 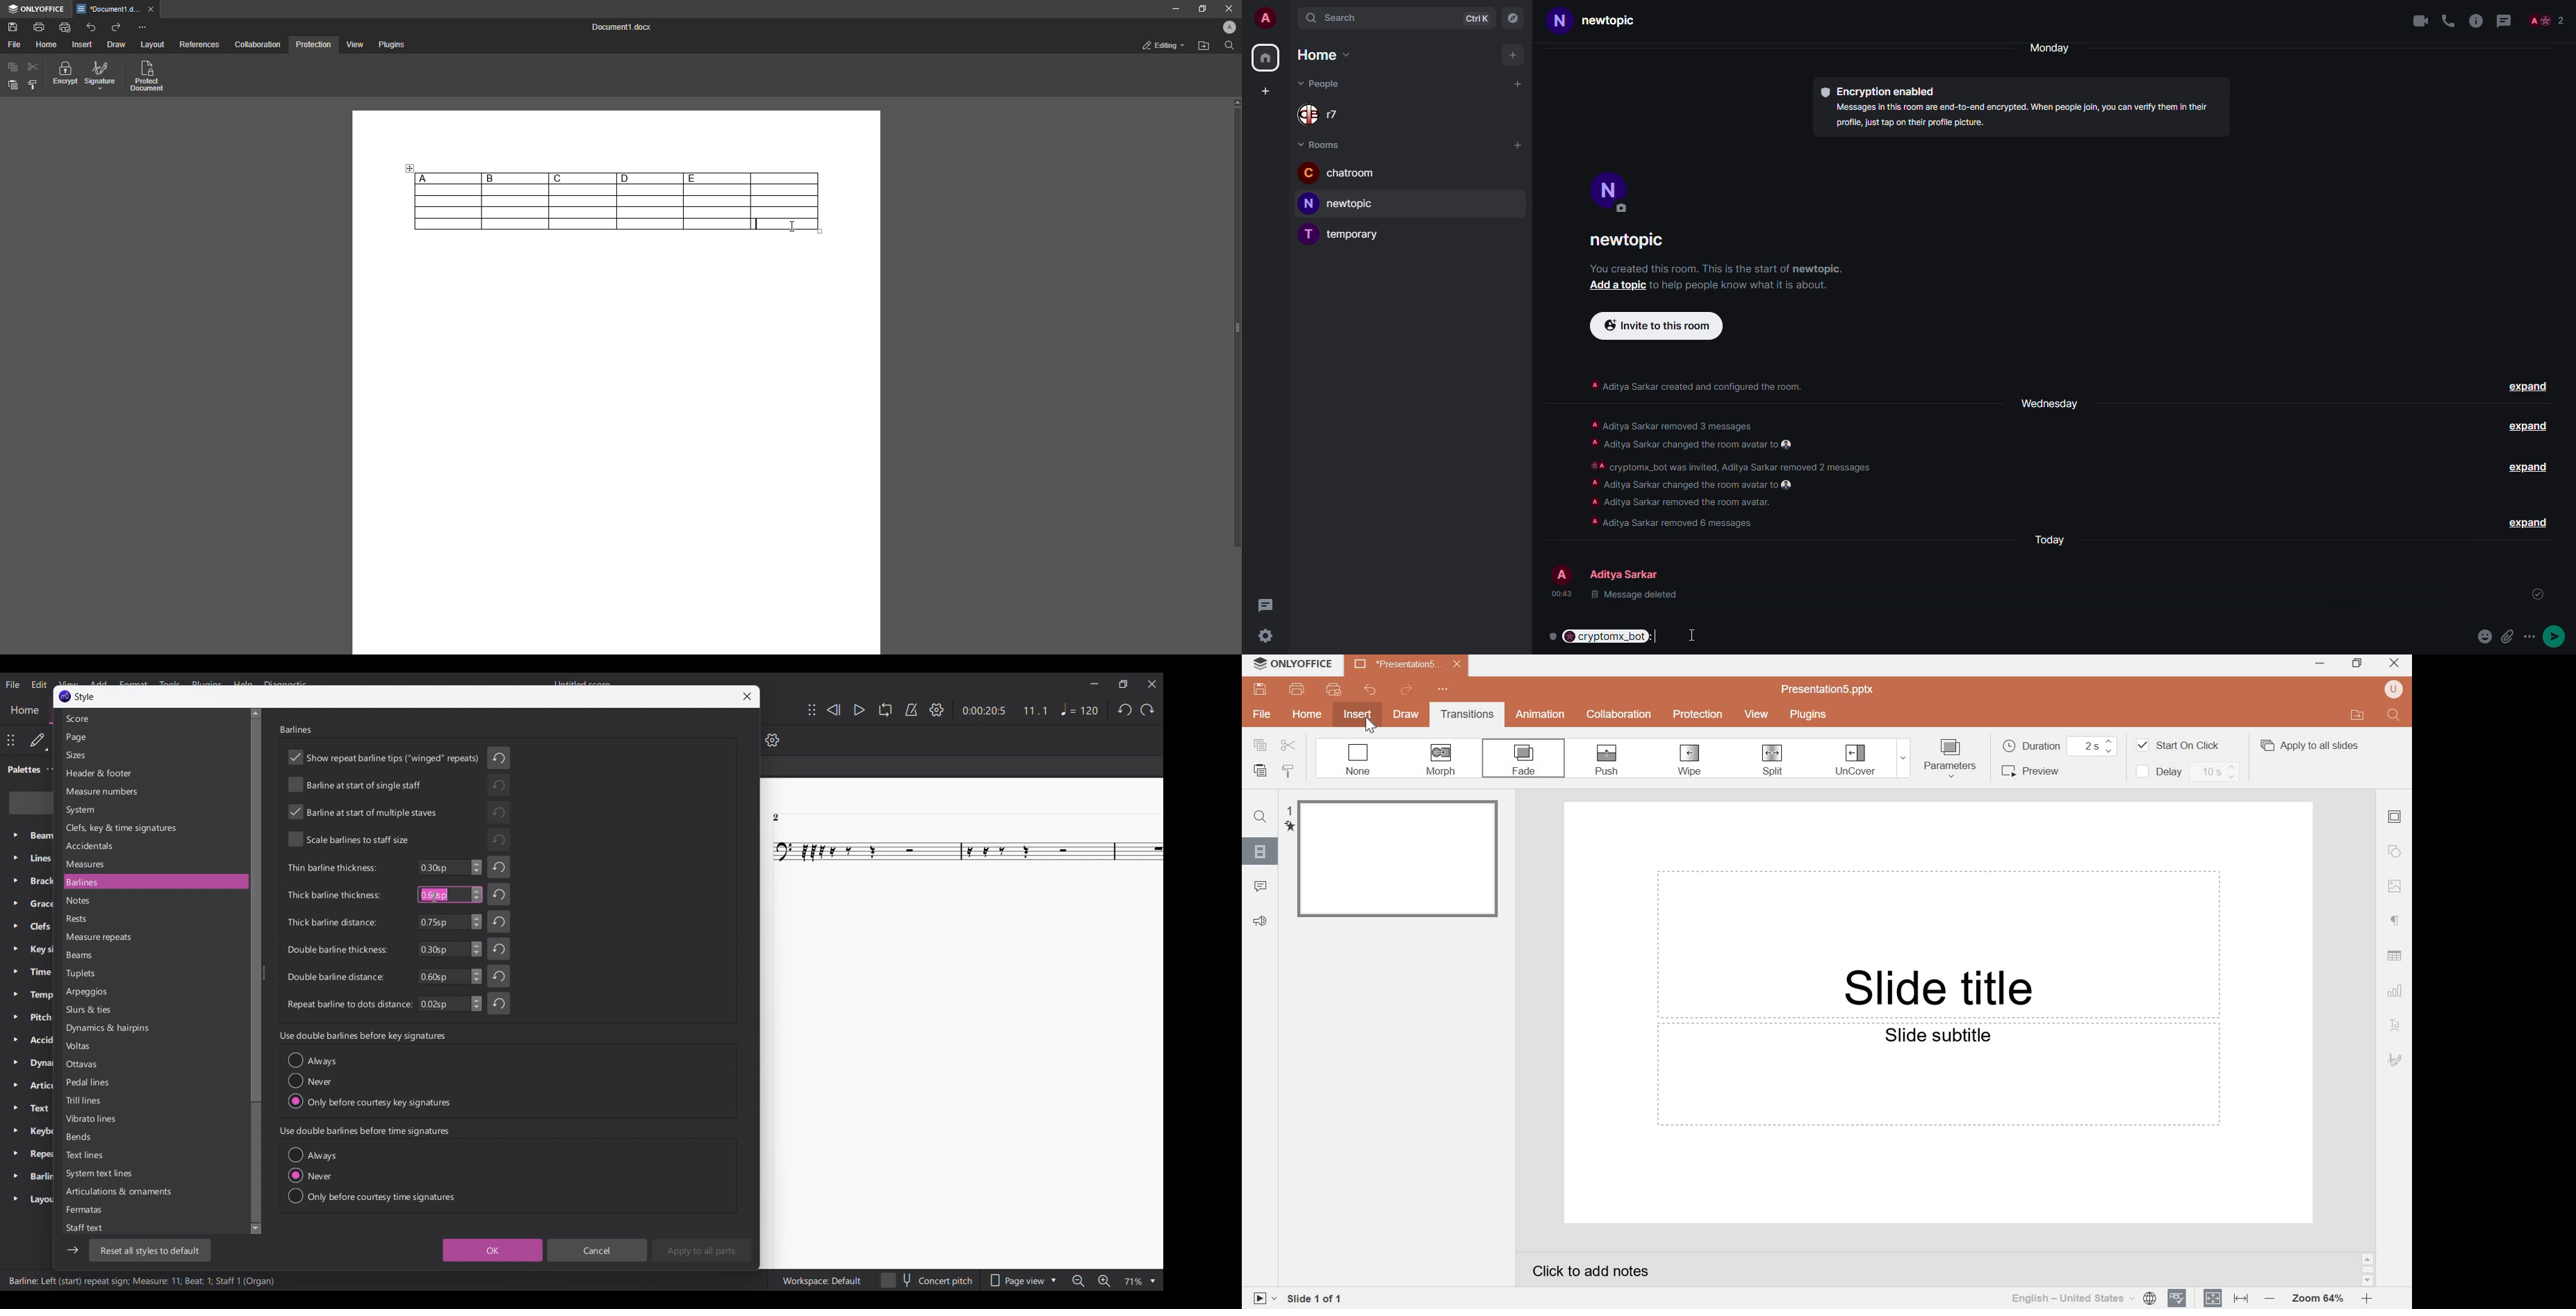 What do you see at coordinates (39, 741) in the screenshot?
I see `Default` at bounding box center [39, 741].